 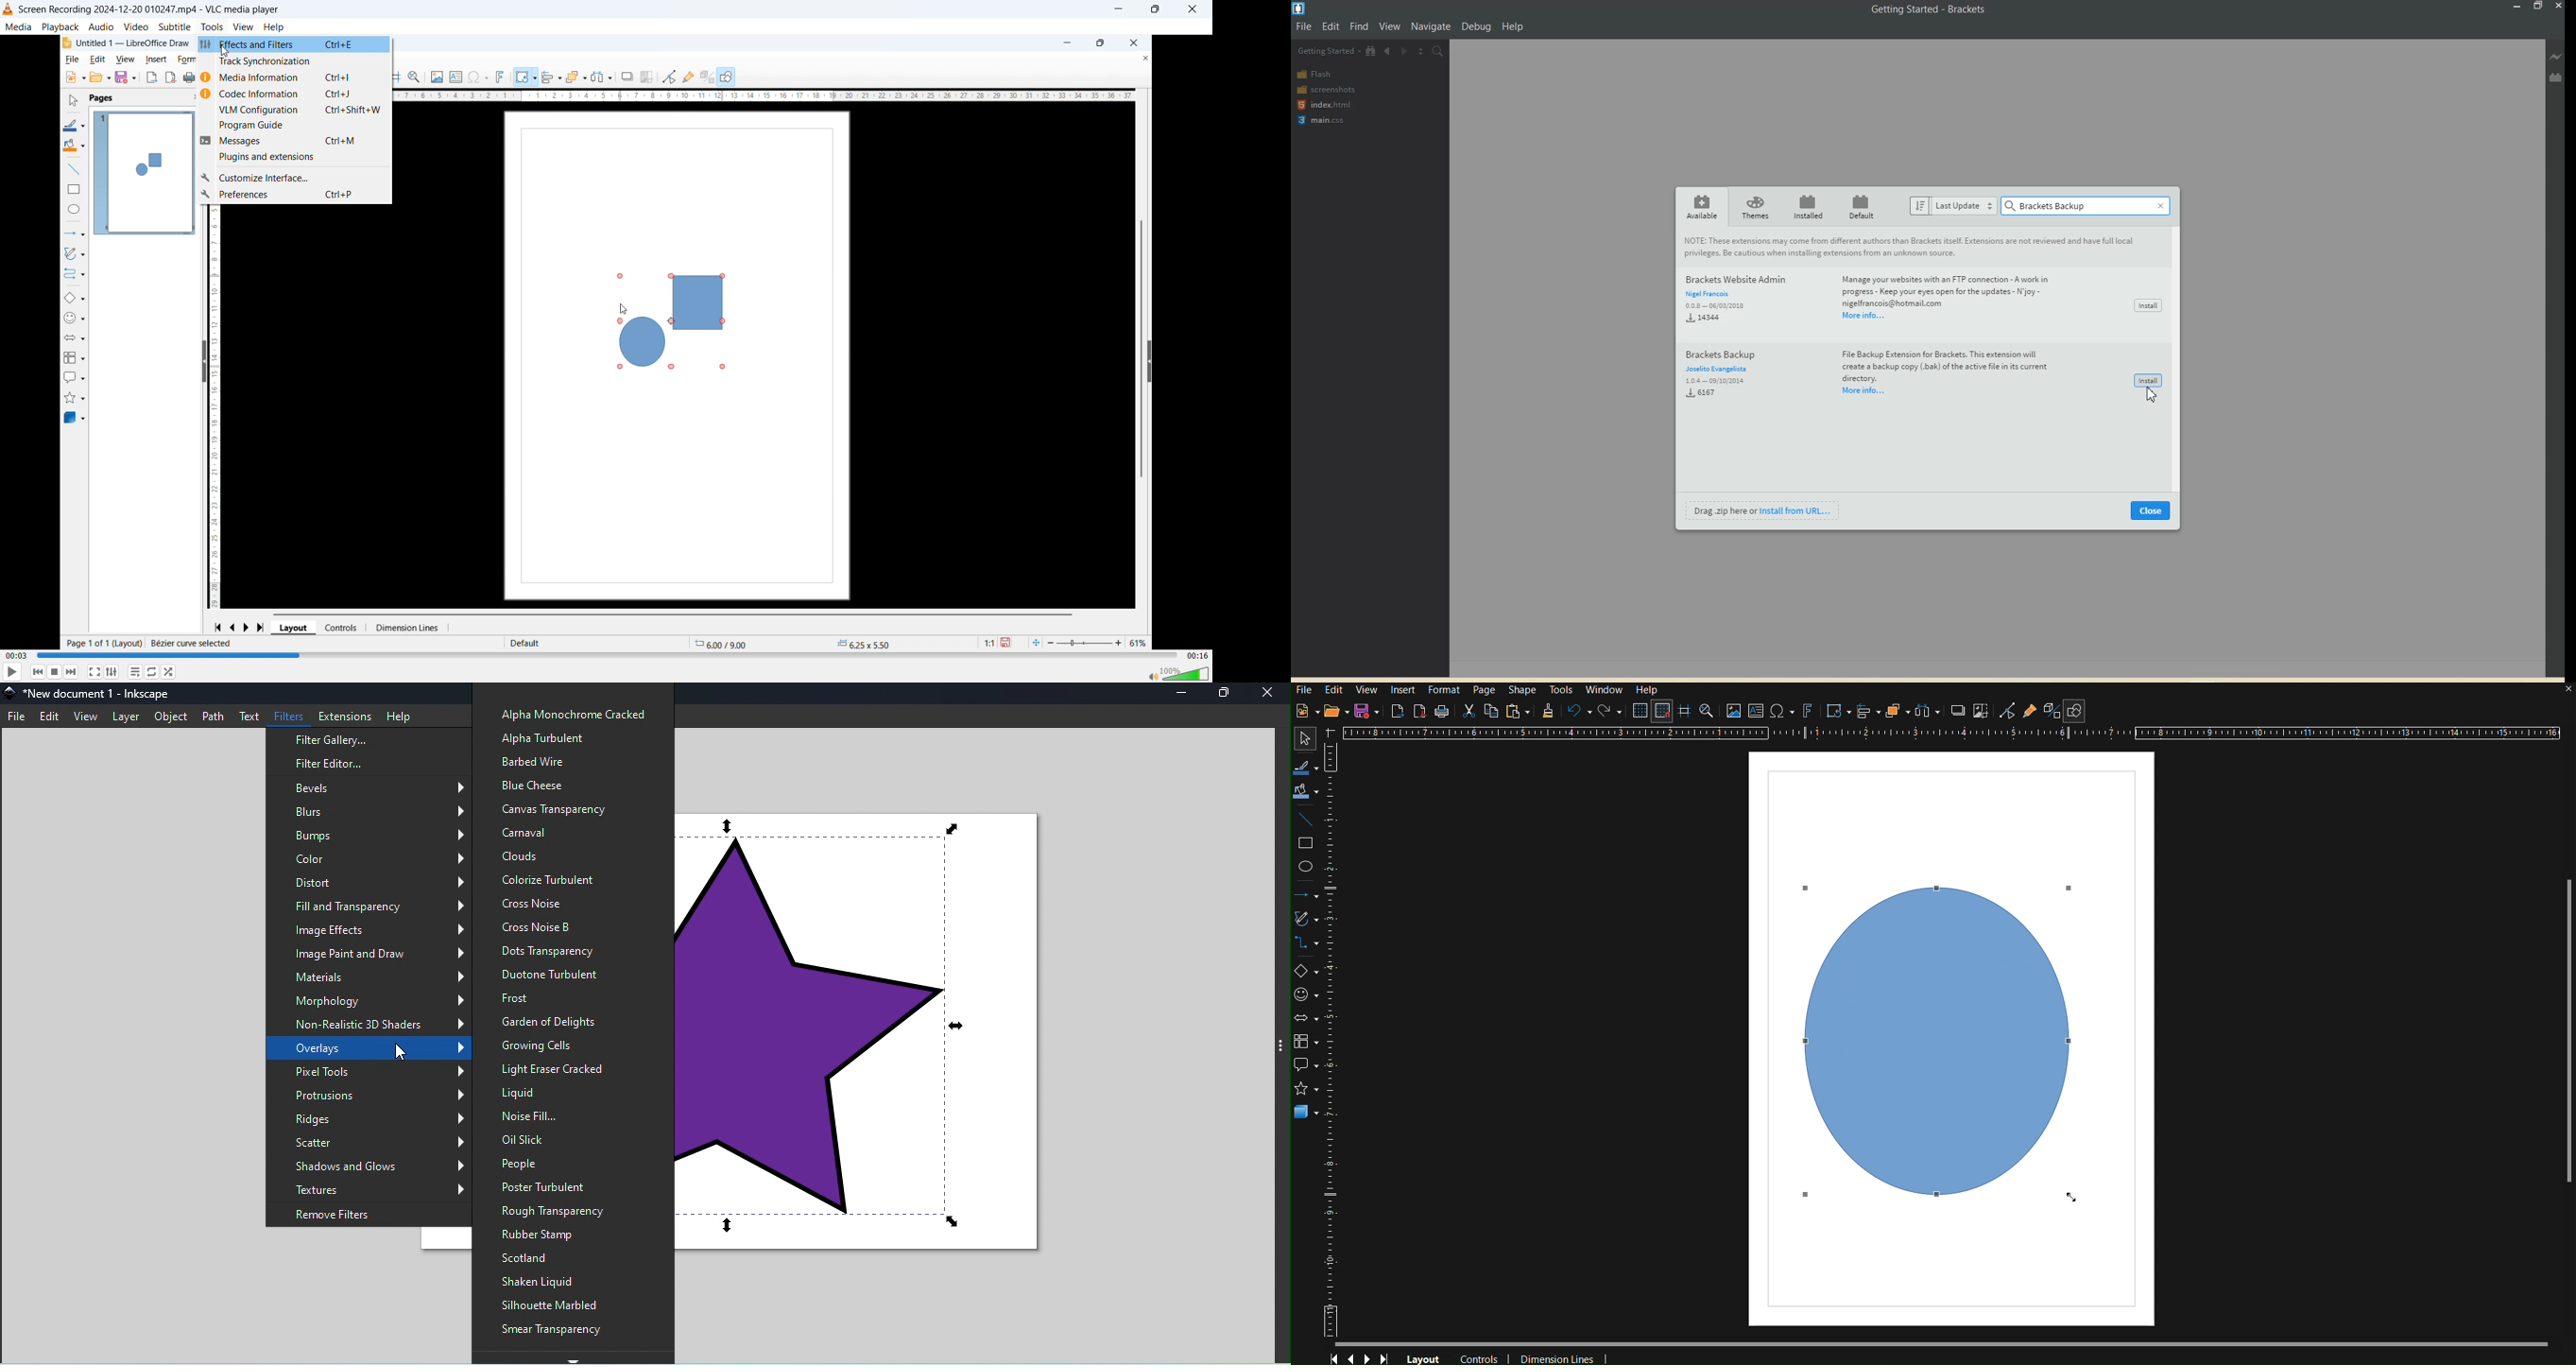 What do you see at coordinates (111, 672) in the screenshot?
I see `Show extended settings` at bounding box center [111, 672].